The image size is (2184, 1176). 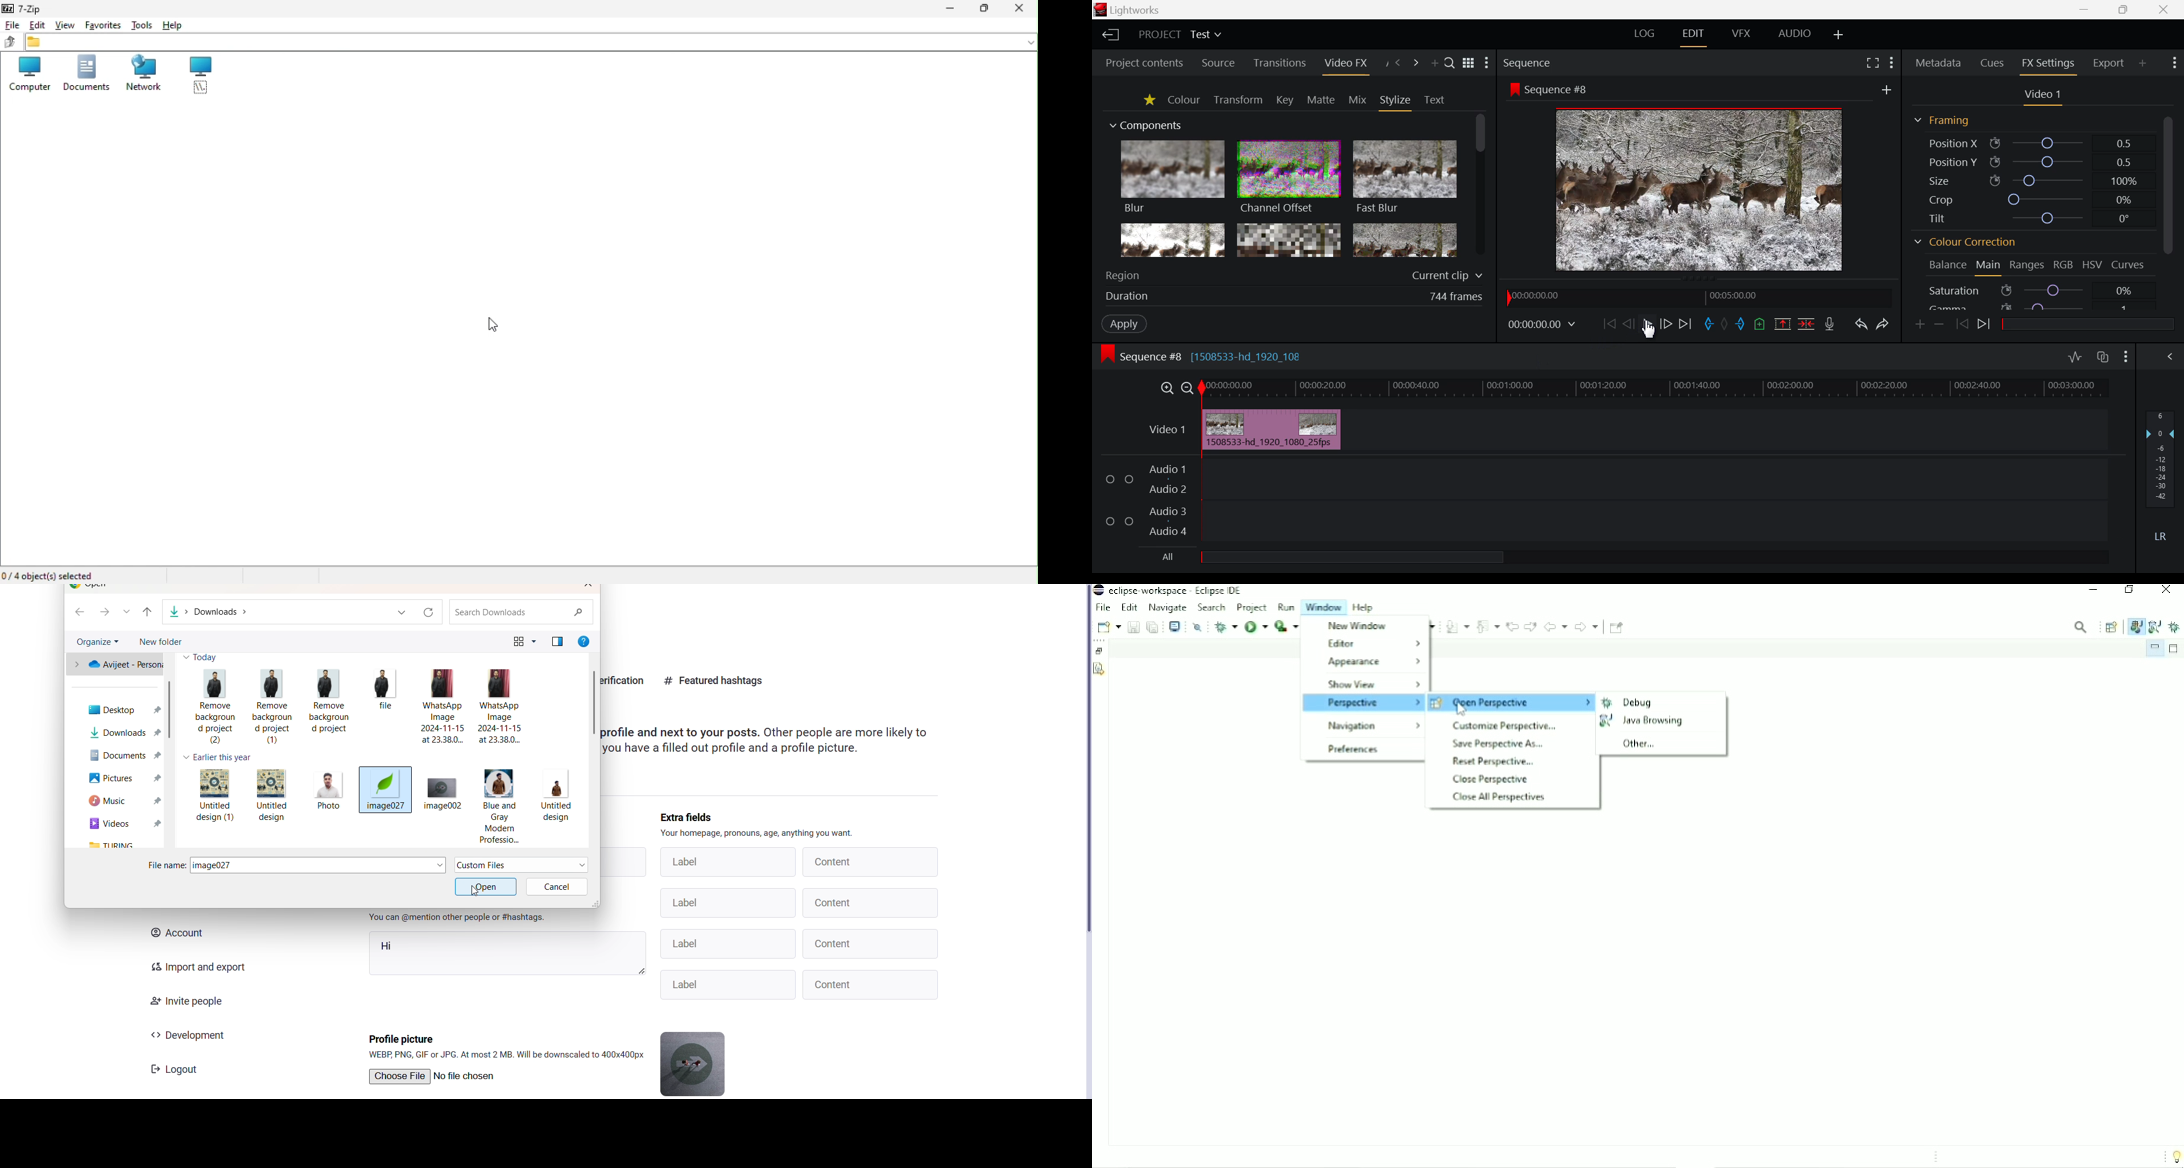 What do you see at coordinates (1489, 625) in the screenshot?
I see `Previous Annotation` at bounding box center [1489, 625].